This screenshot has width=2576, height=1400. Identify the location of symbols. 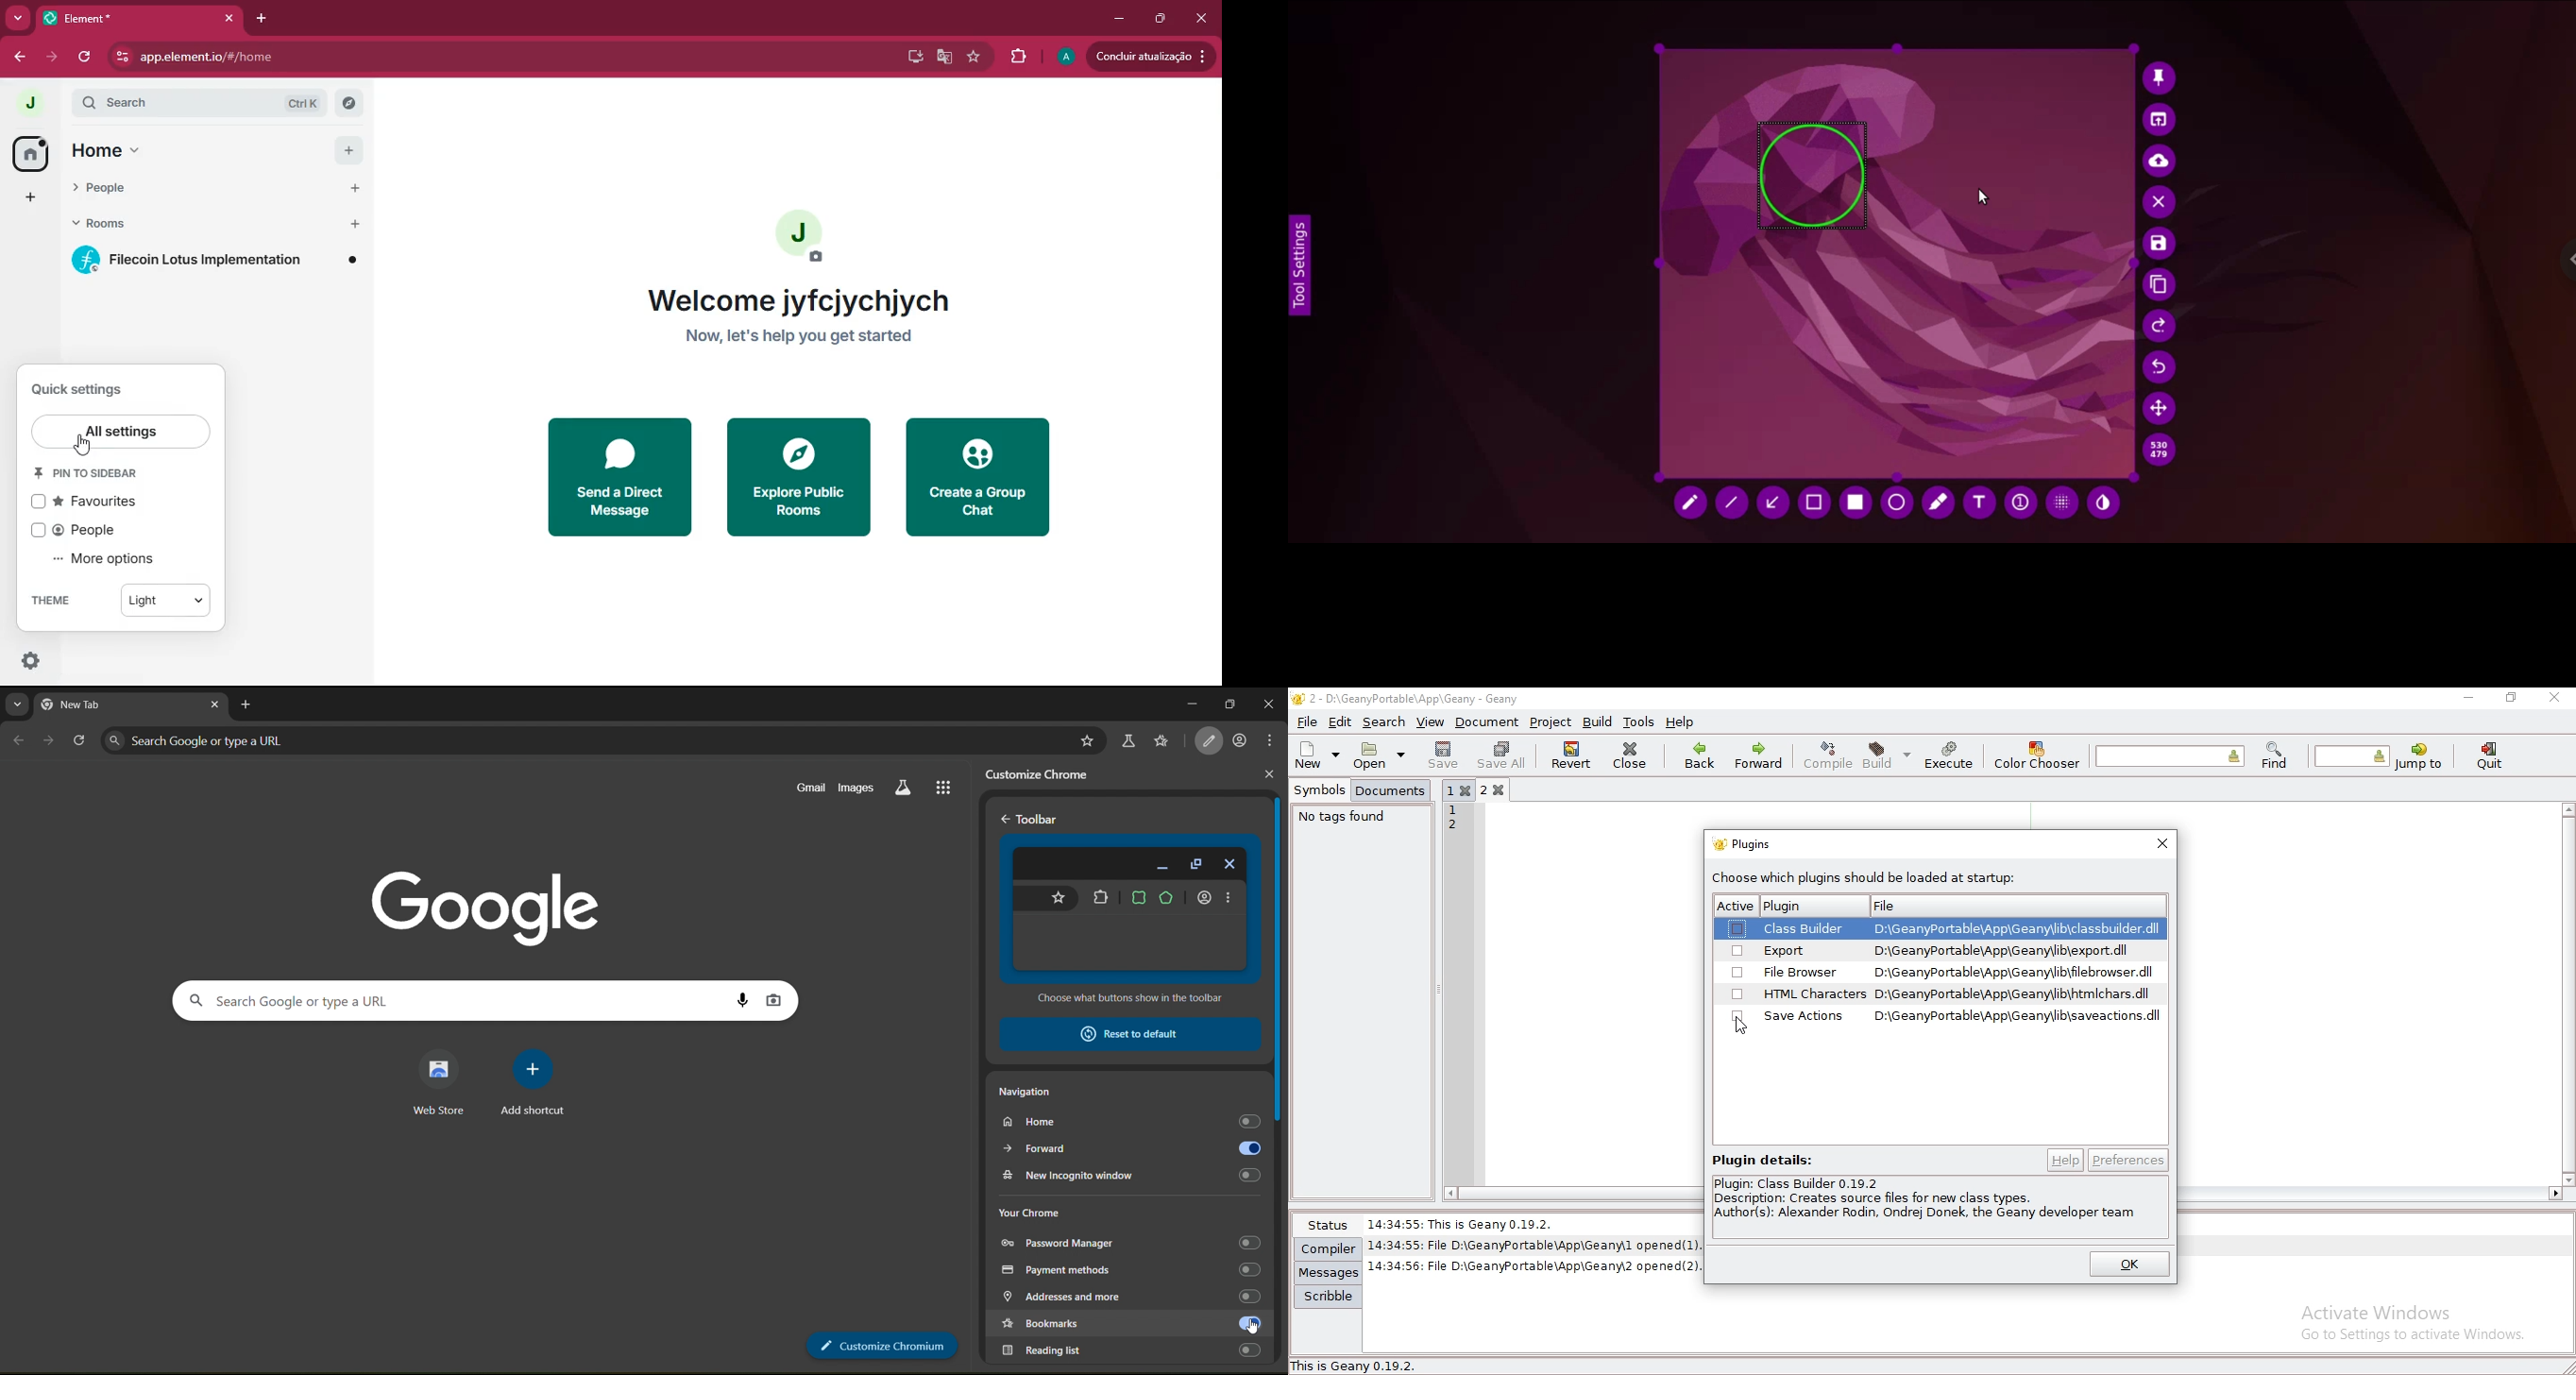
(1321, 789).